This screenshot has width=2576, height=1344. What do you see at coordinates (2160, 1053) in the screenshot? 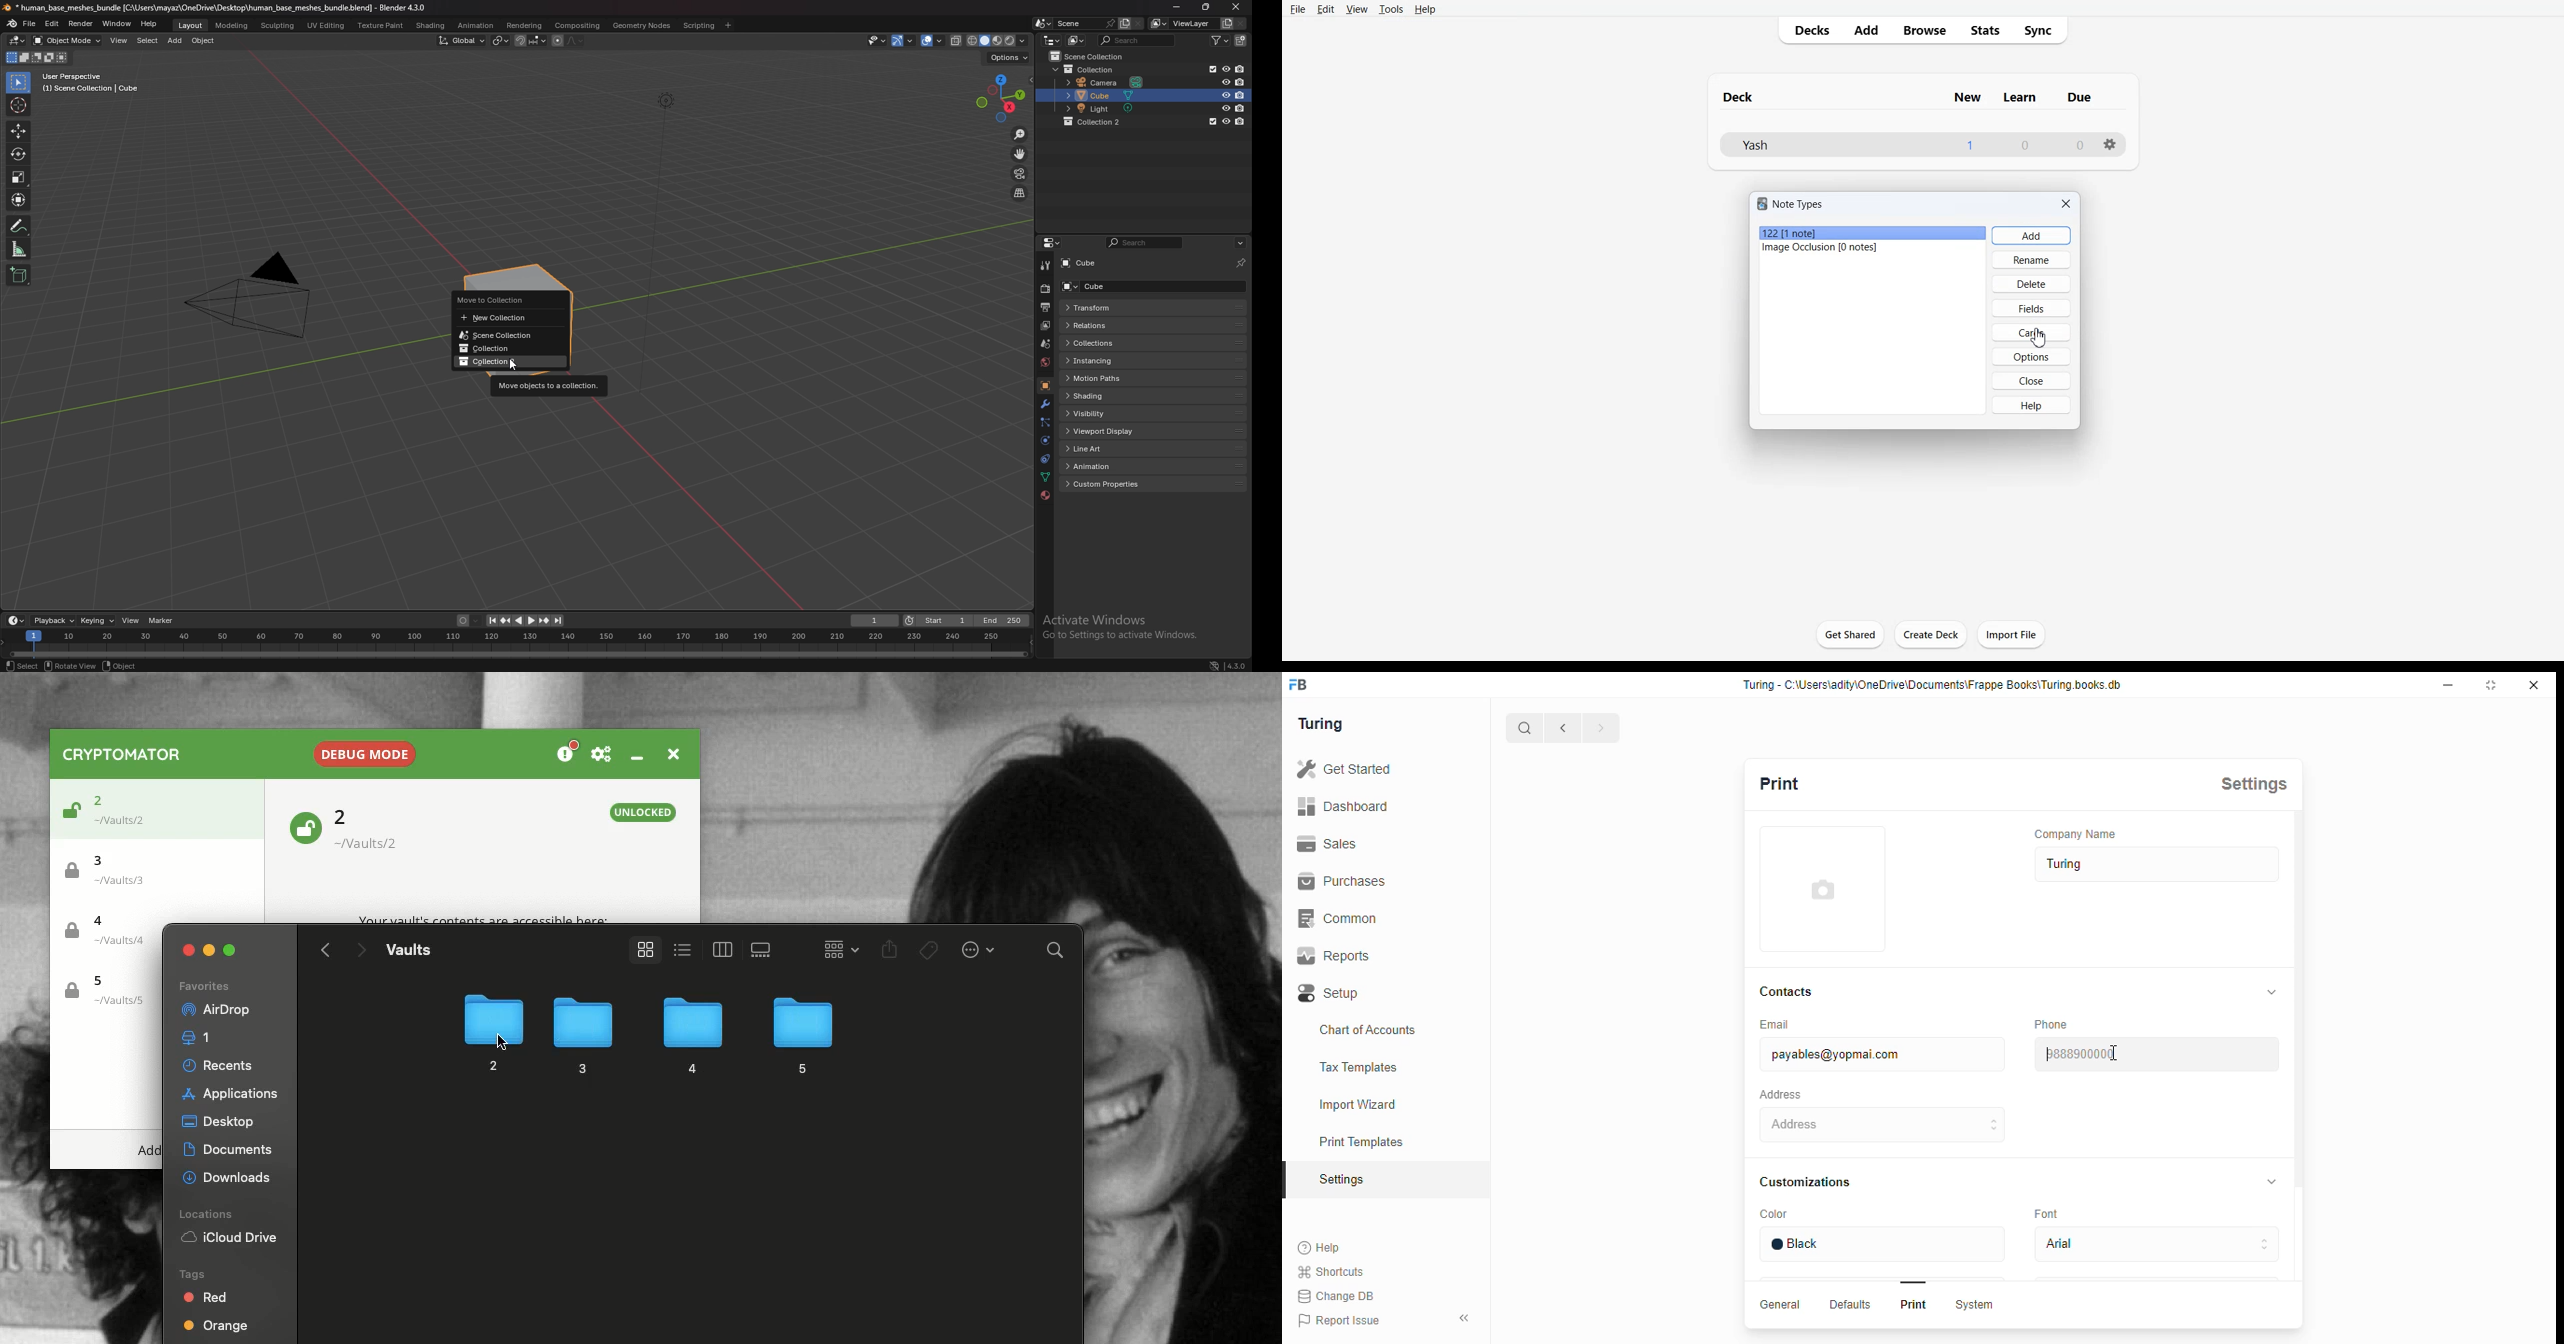
I see `9888900000` at bounding box center [2160, 1053].